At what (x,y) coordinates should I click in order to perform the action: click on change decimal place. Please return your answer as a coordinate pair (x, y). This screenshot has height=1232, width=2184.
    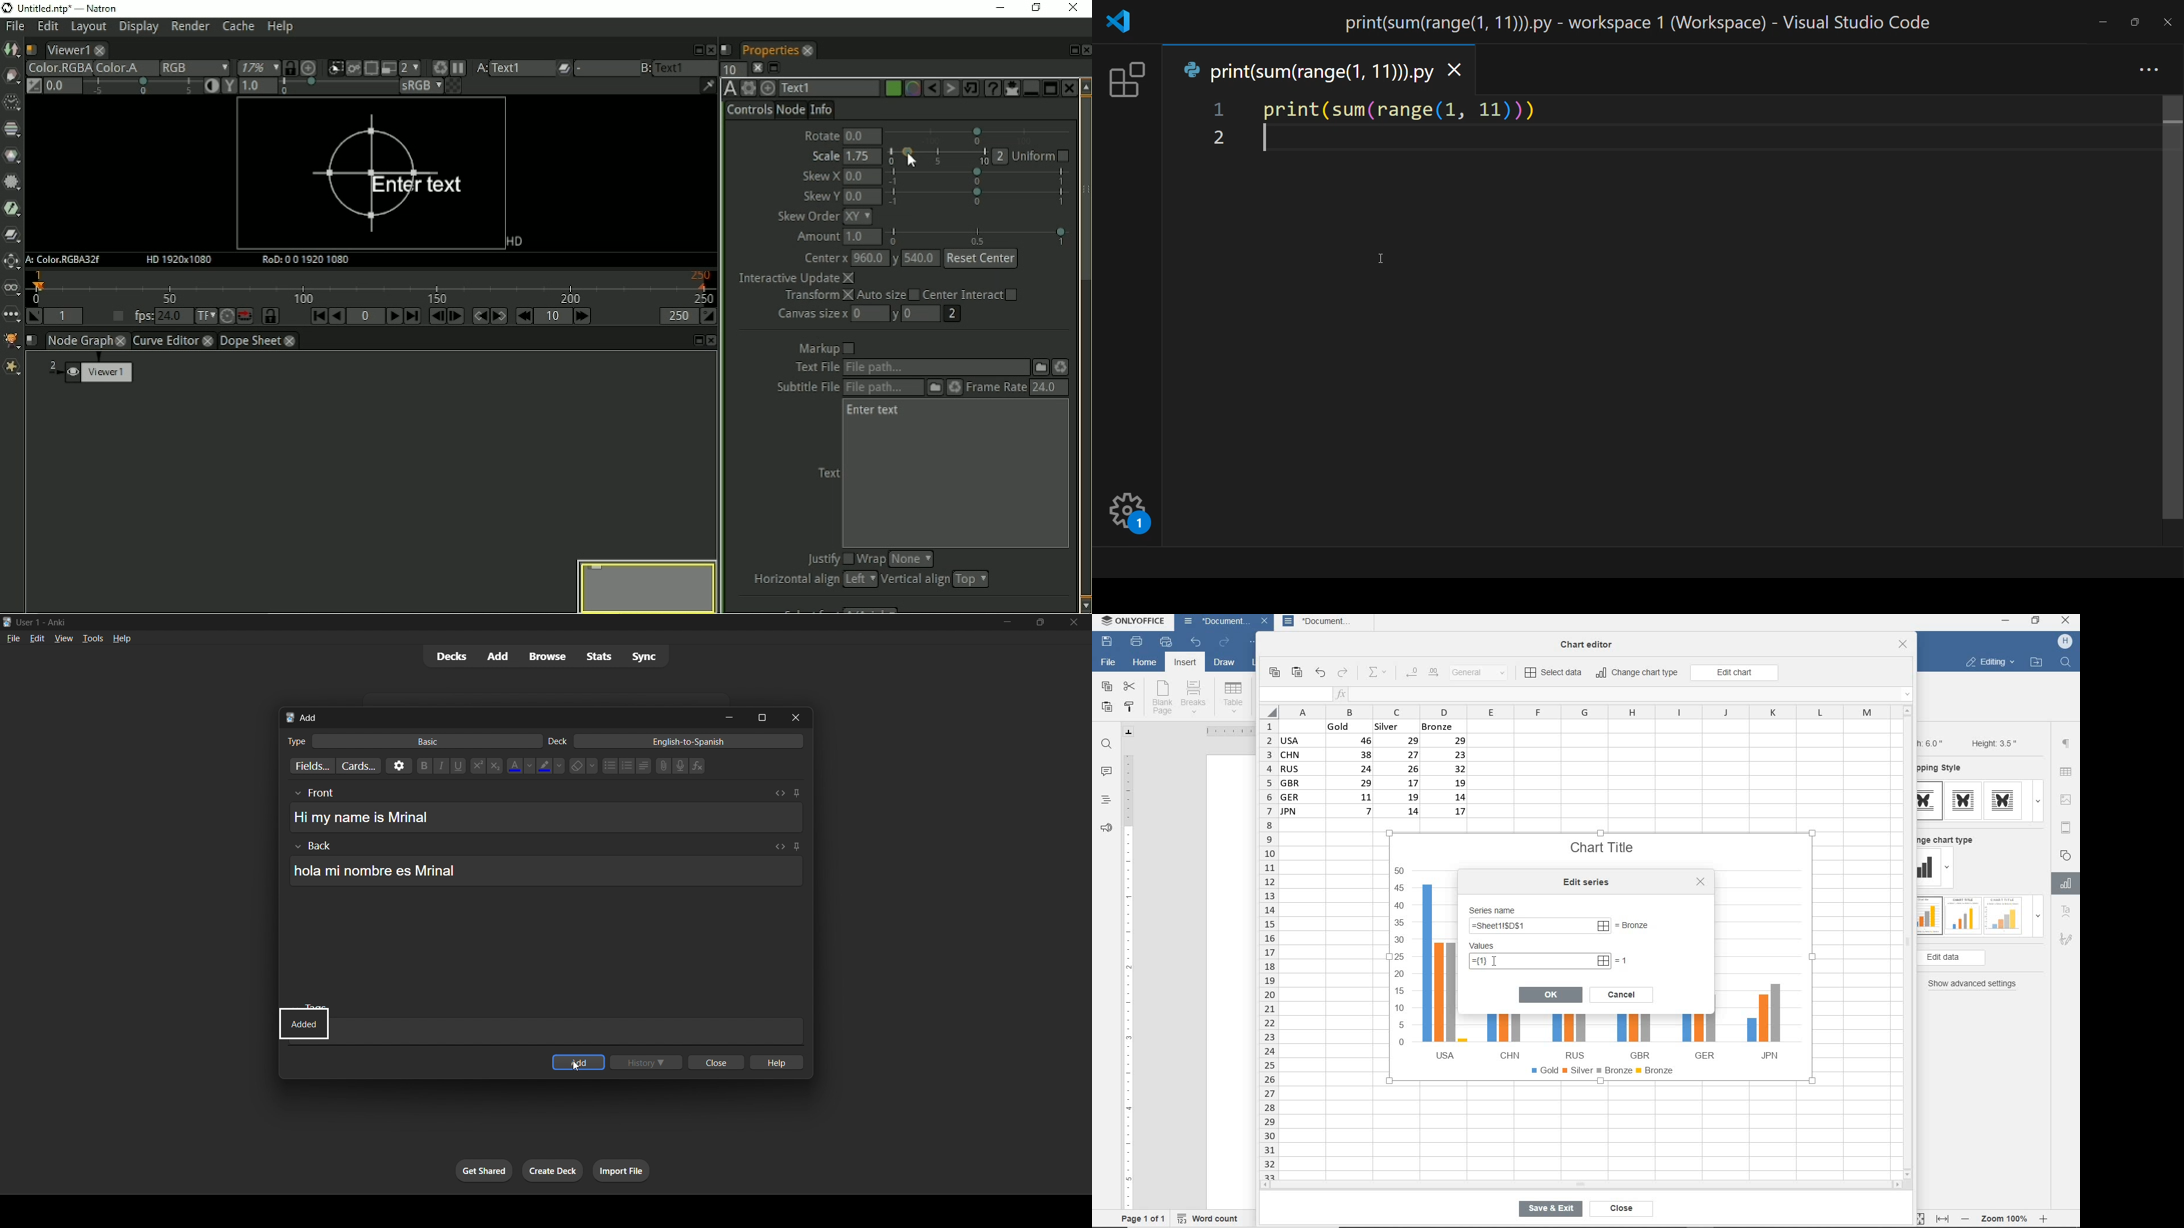
    Looking at the image, I should click on (1421, 673).